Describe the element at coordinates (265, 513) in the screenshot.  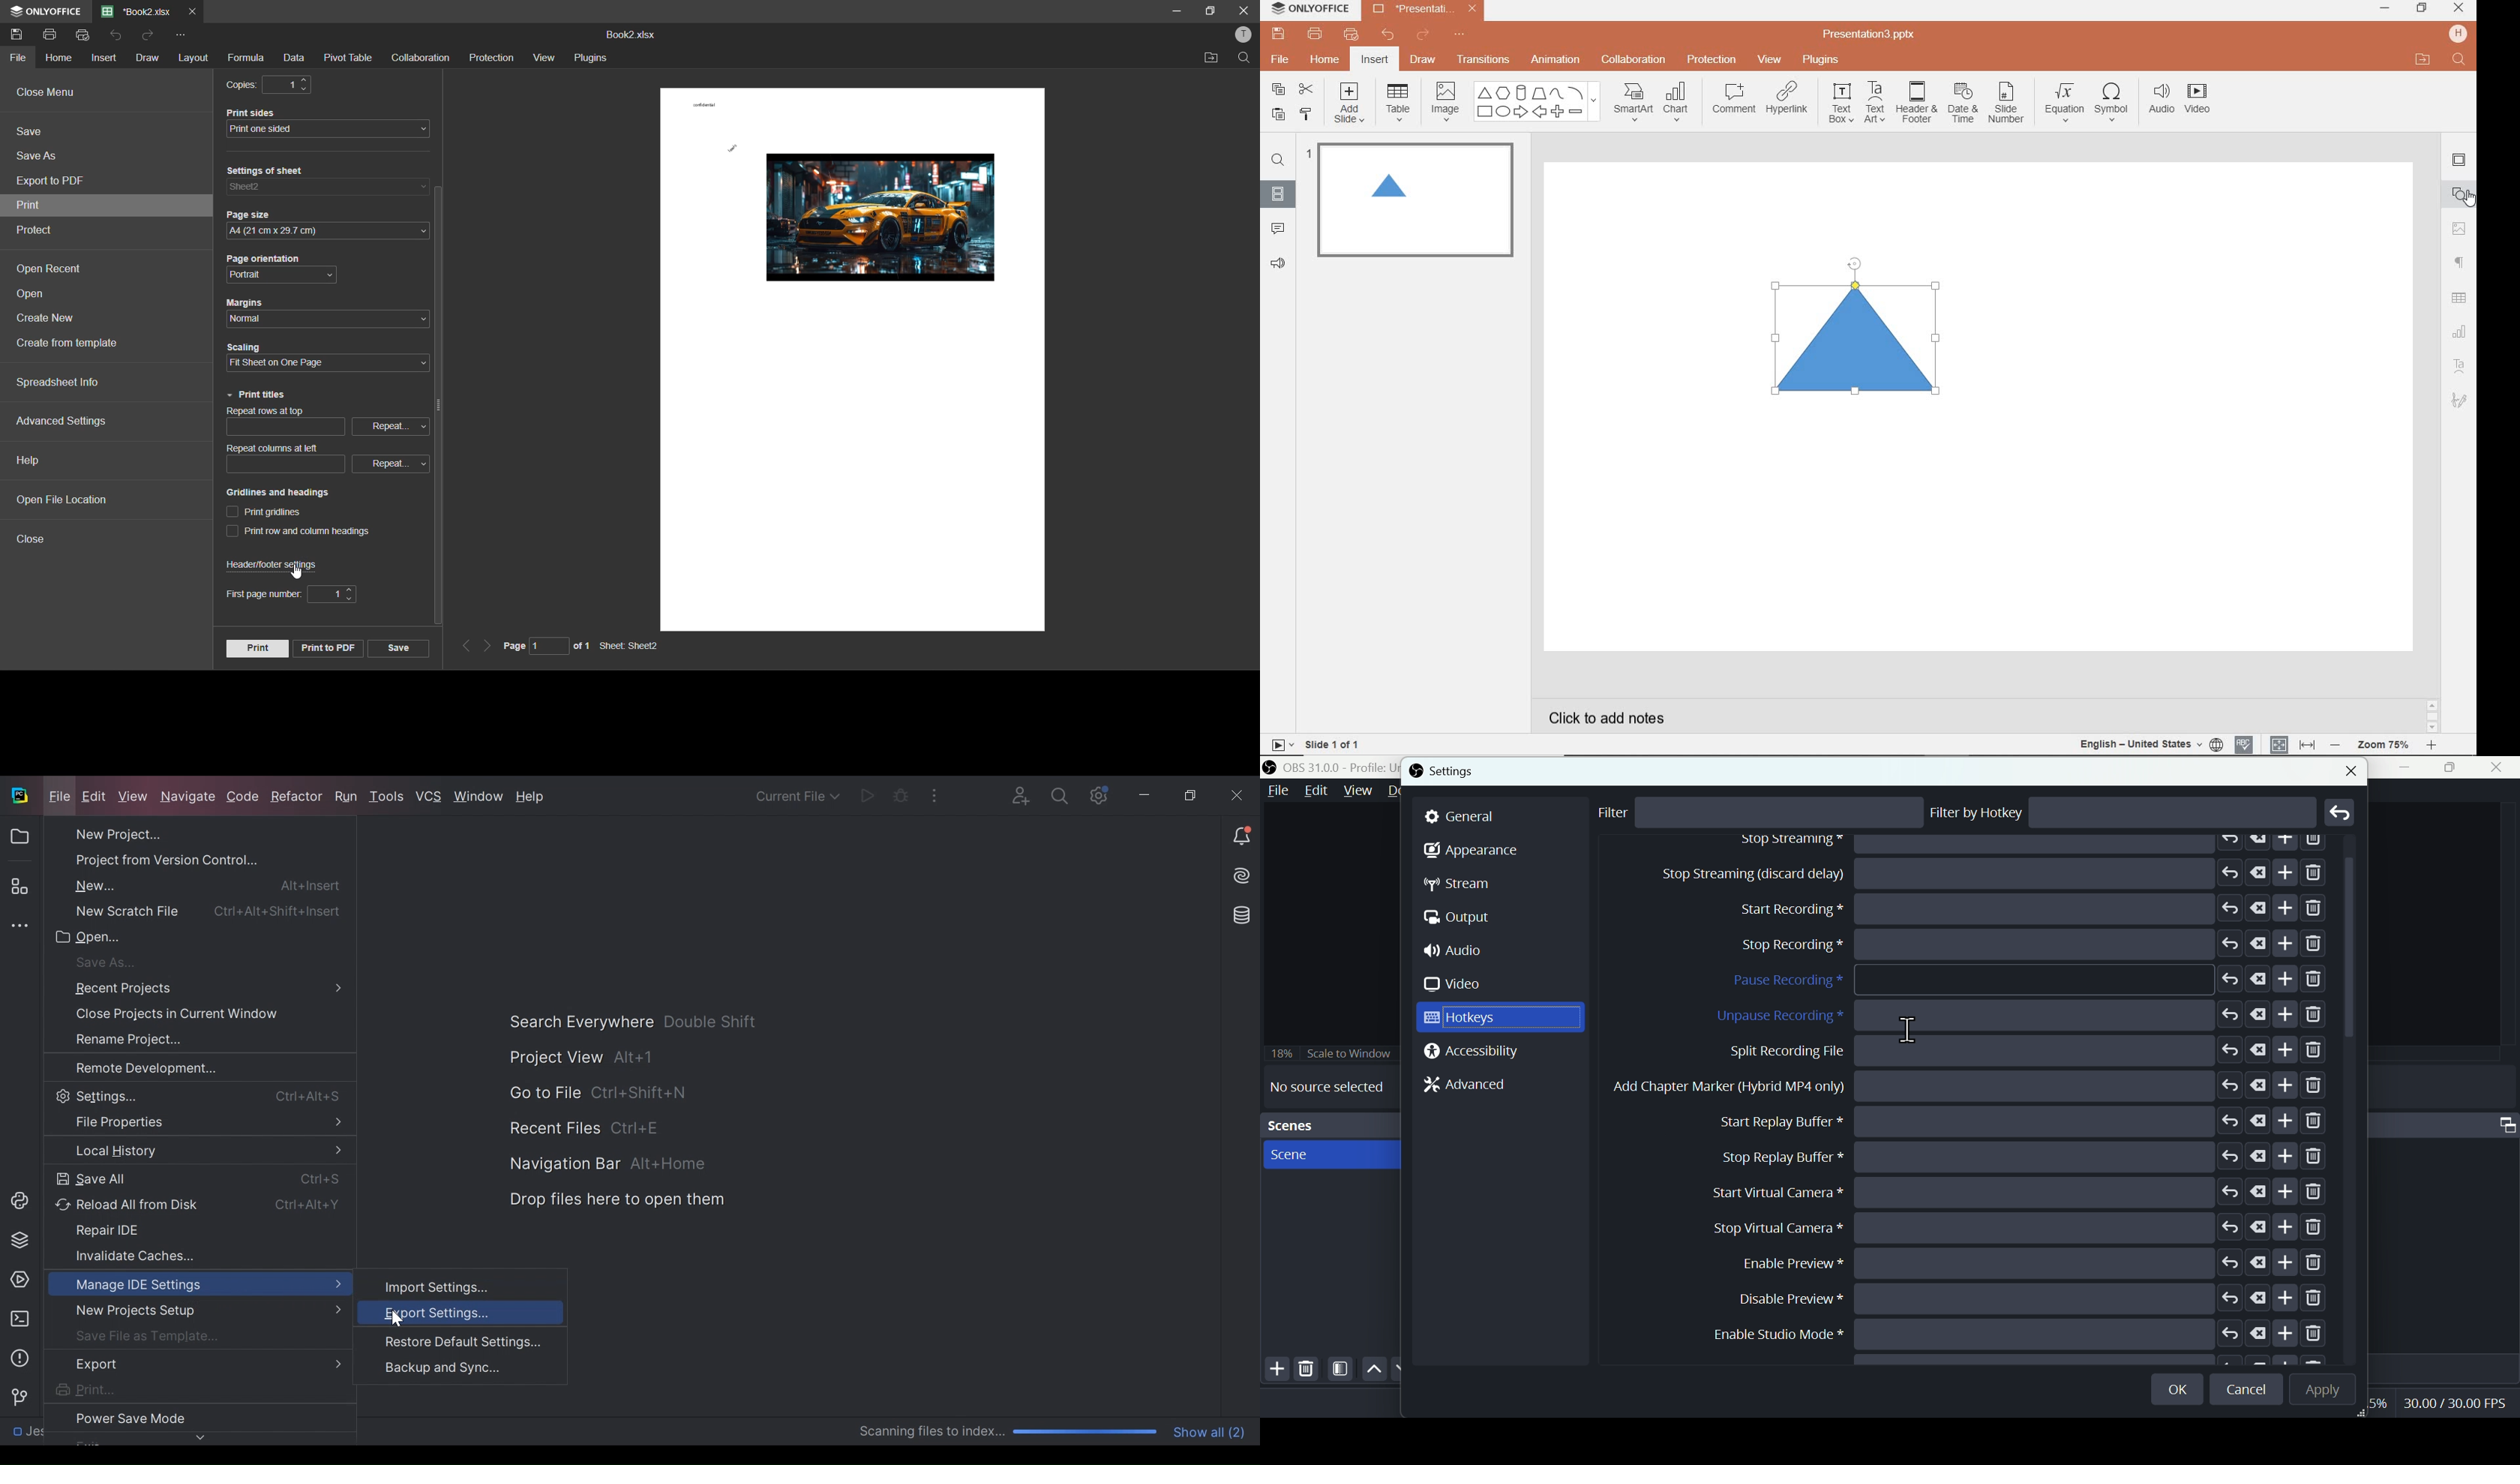
I see `print gridlines` at that location.